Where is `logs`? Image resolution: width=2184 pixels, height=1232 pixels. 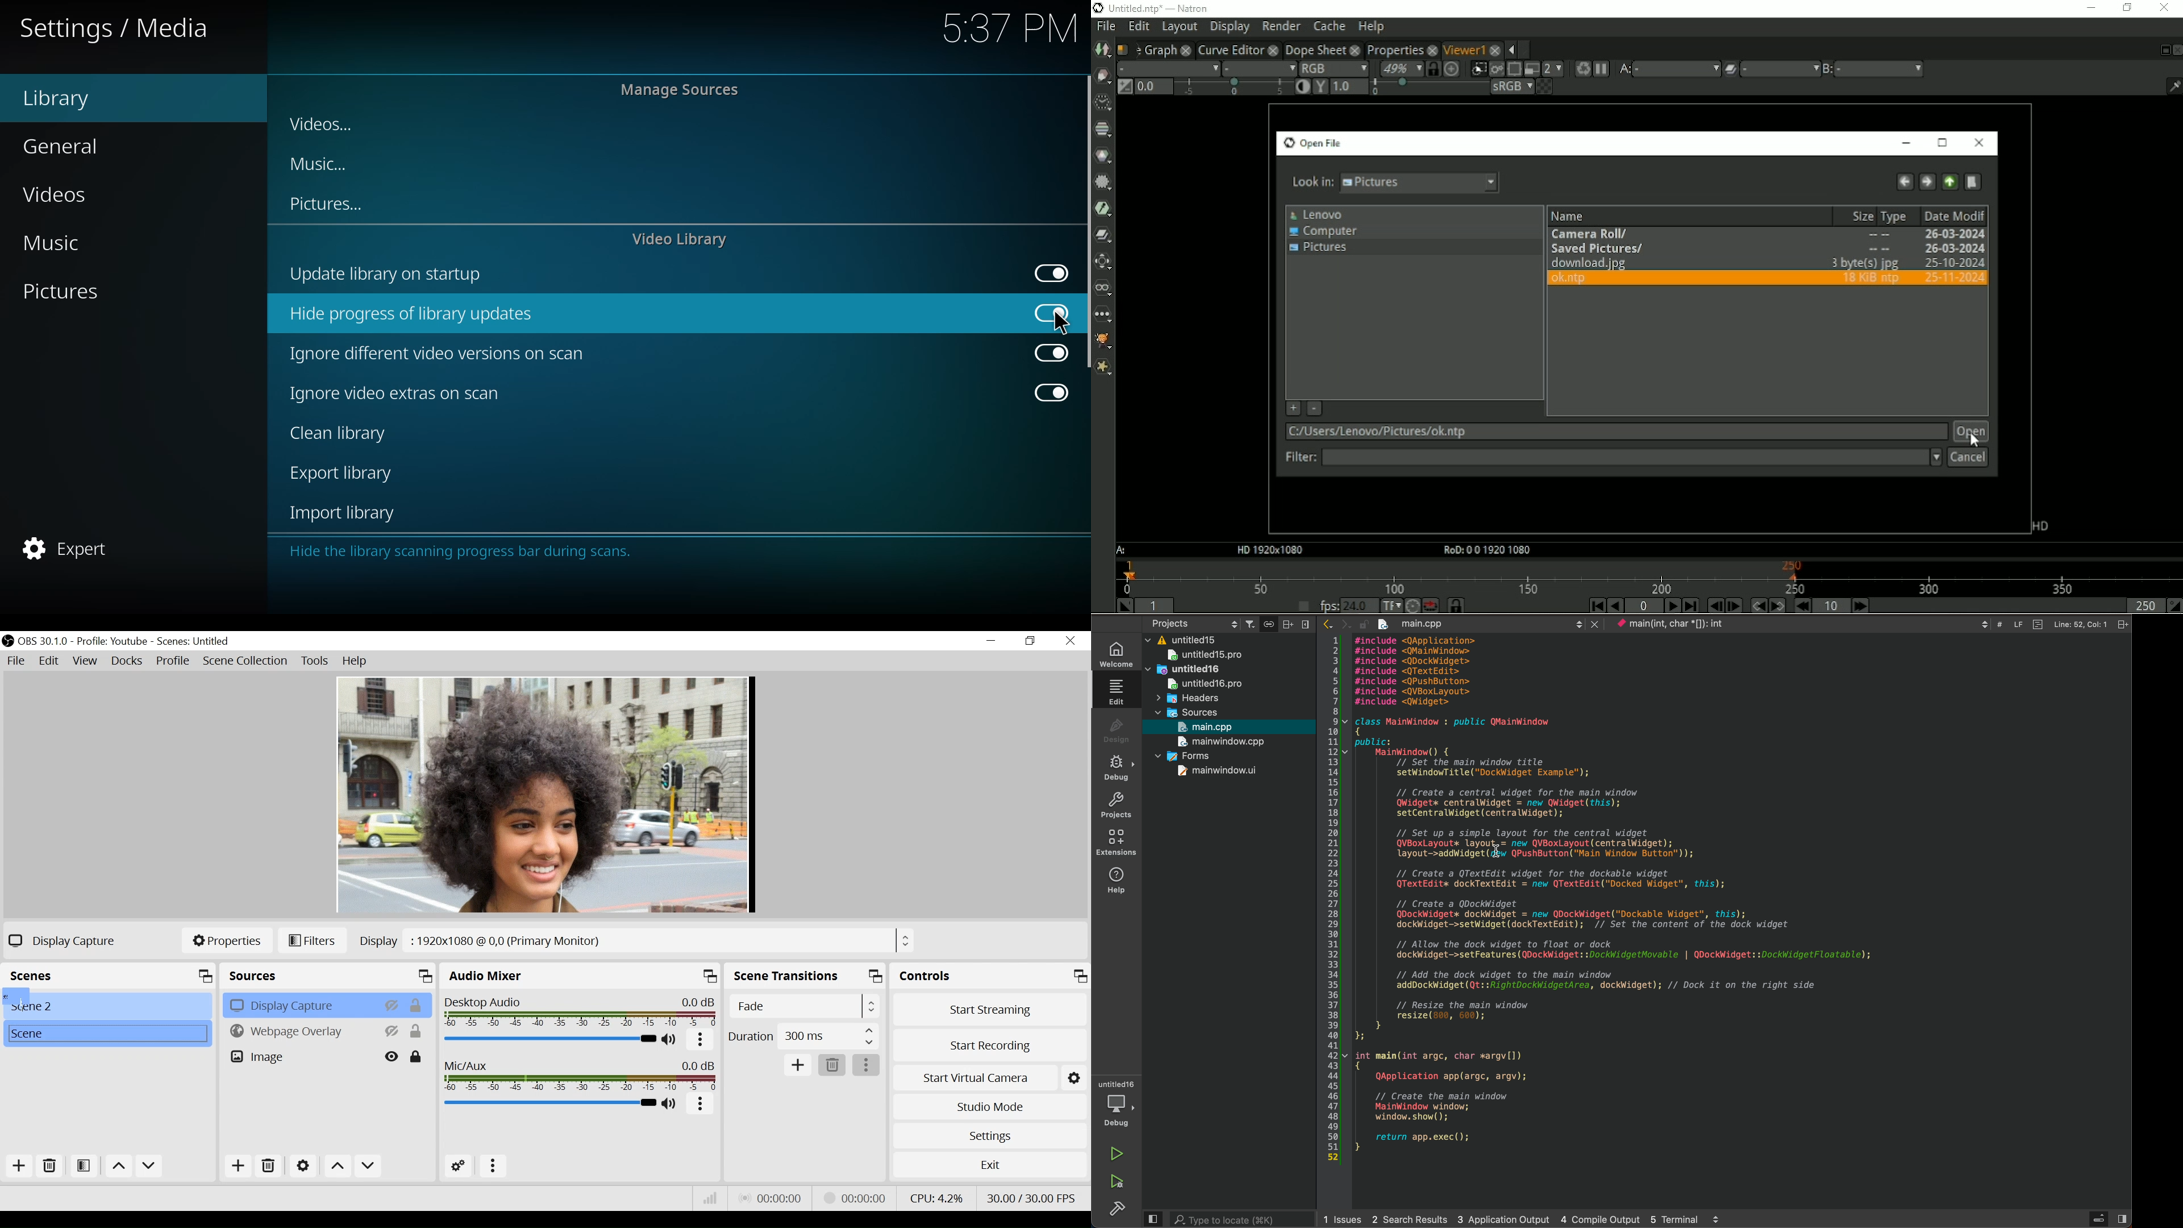
logs is located at coordinates (1527, 1220).